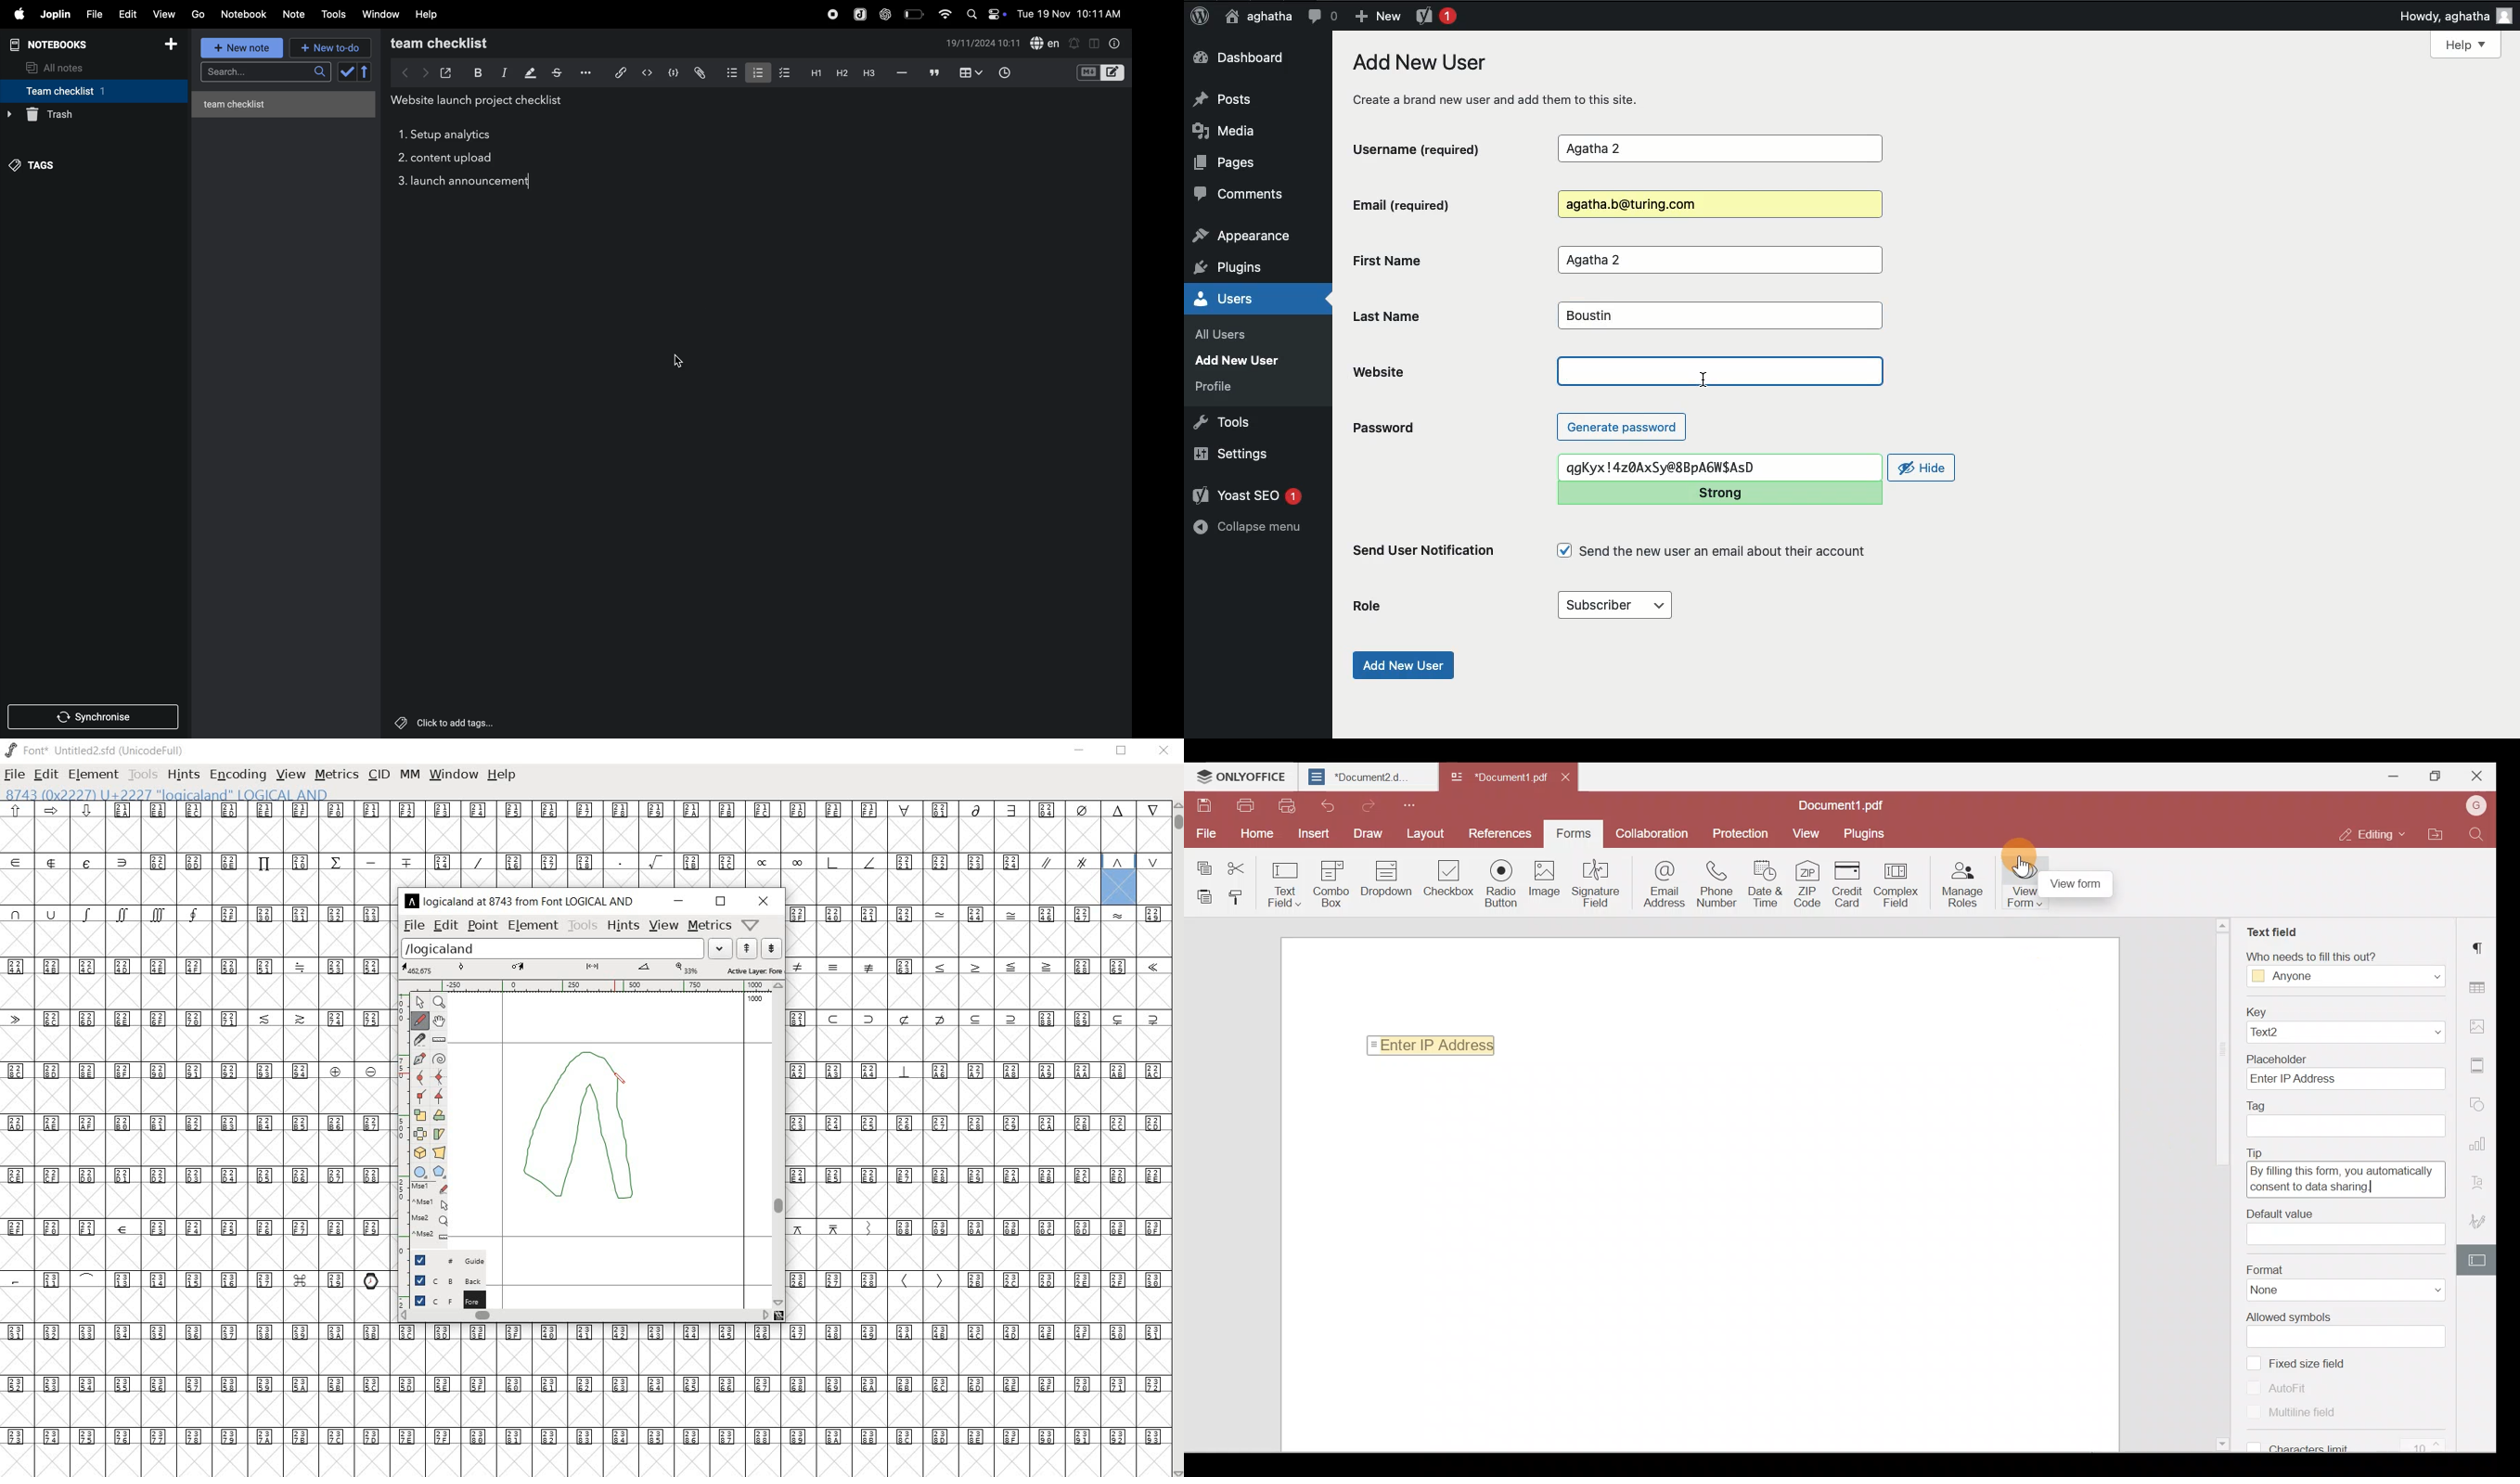 The image size is (2520, 1484). Describe the element at coordinates (2288, 1318) in the screenshot. I see `Allowed symbols` at that location.